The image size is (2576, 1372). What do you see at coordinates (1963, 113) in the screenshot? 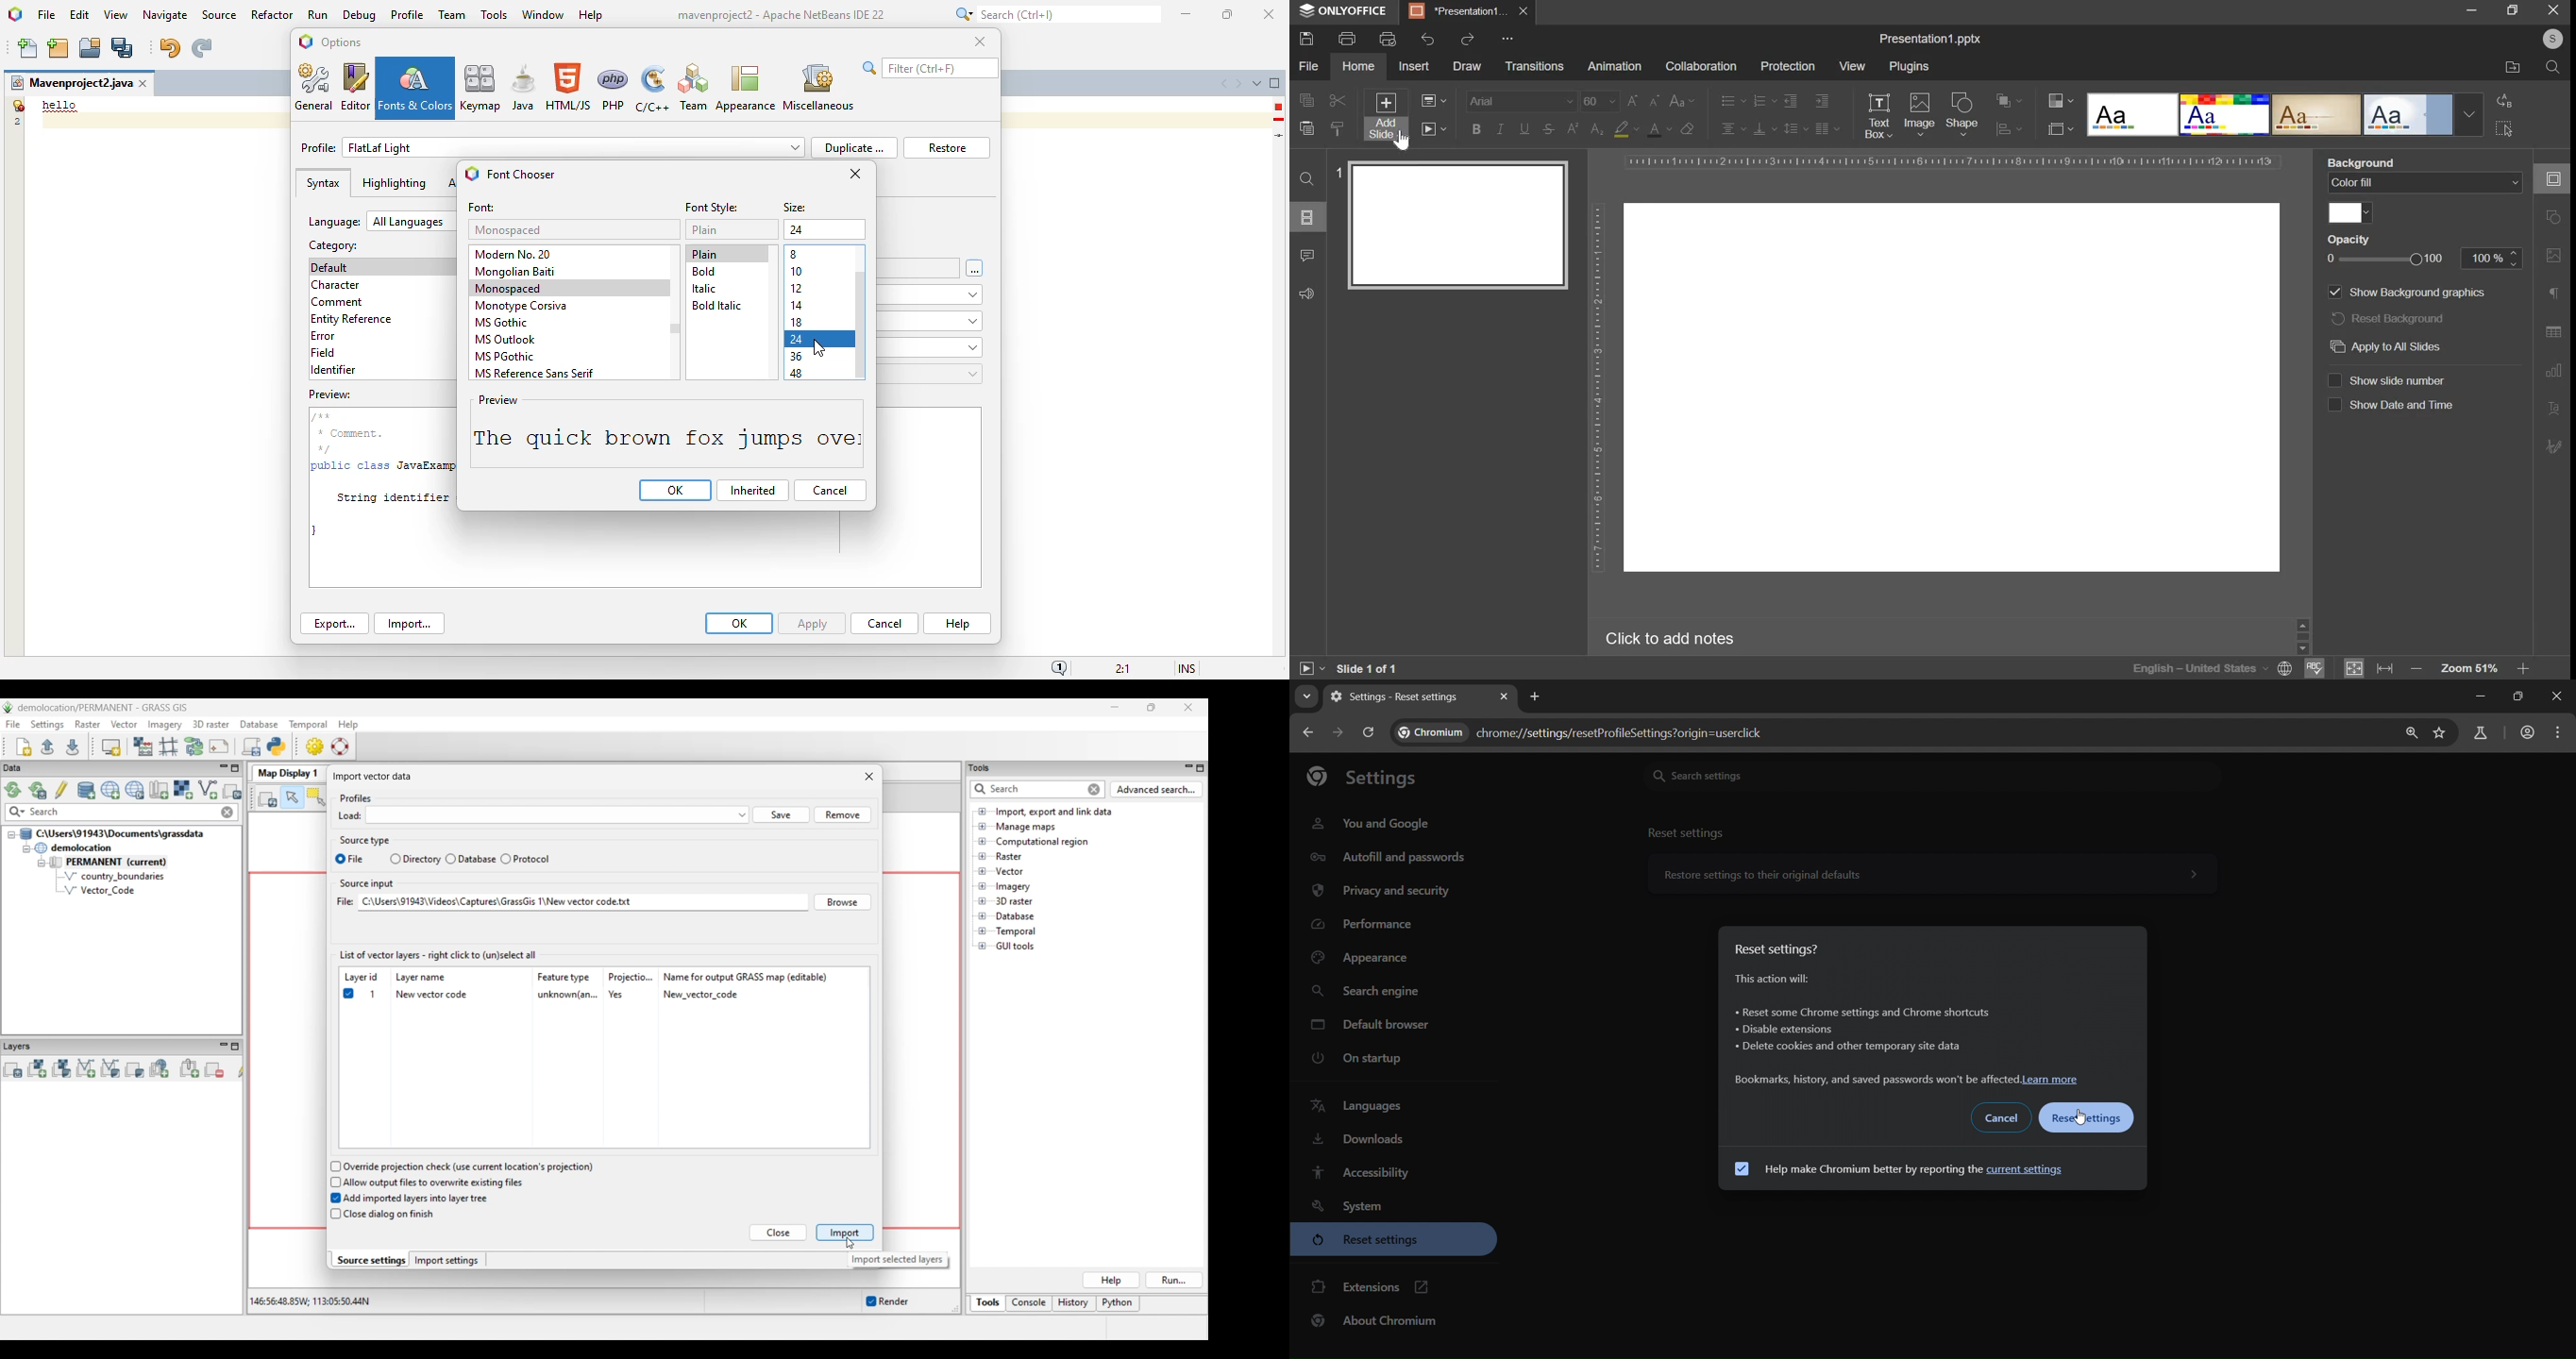
I see `shape` at bounding box center [1963, 113].